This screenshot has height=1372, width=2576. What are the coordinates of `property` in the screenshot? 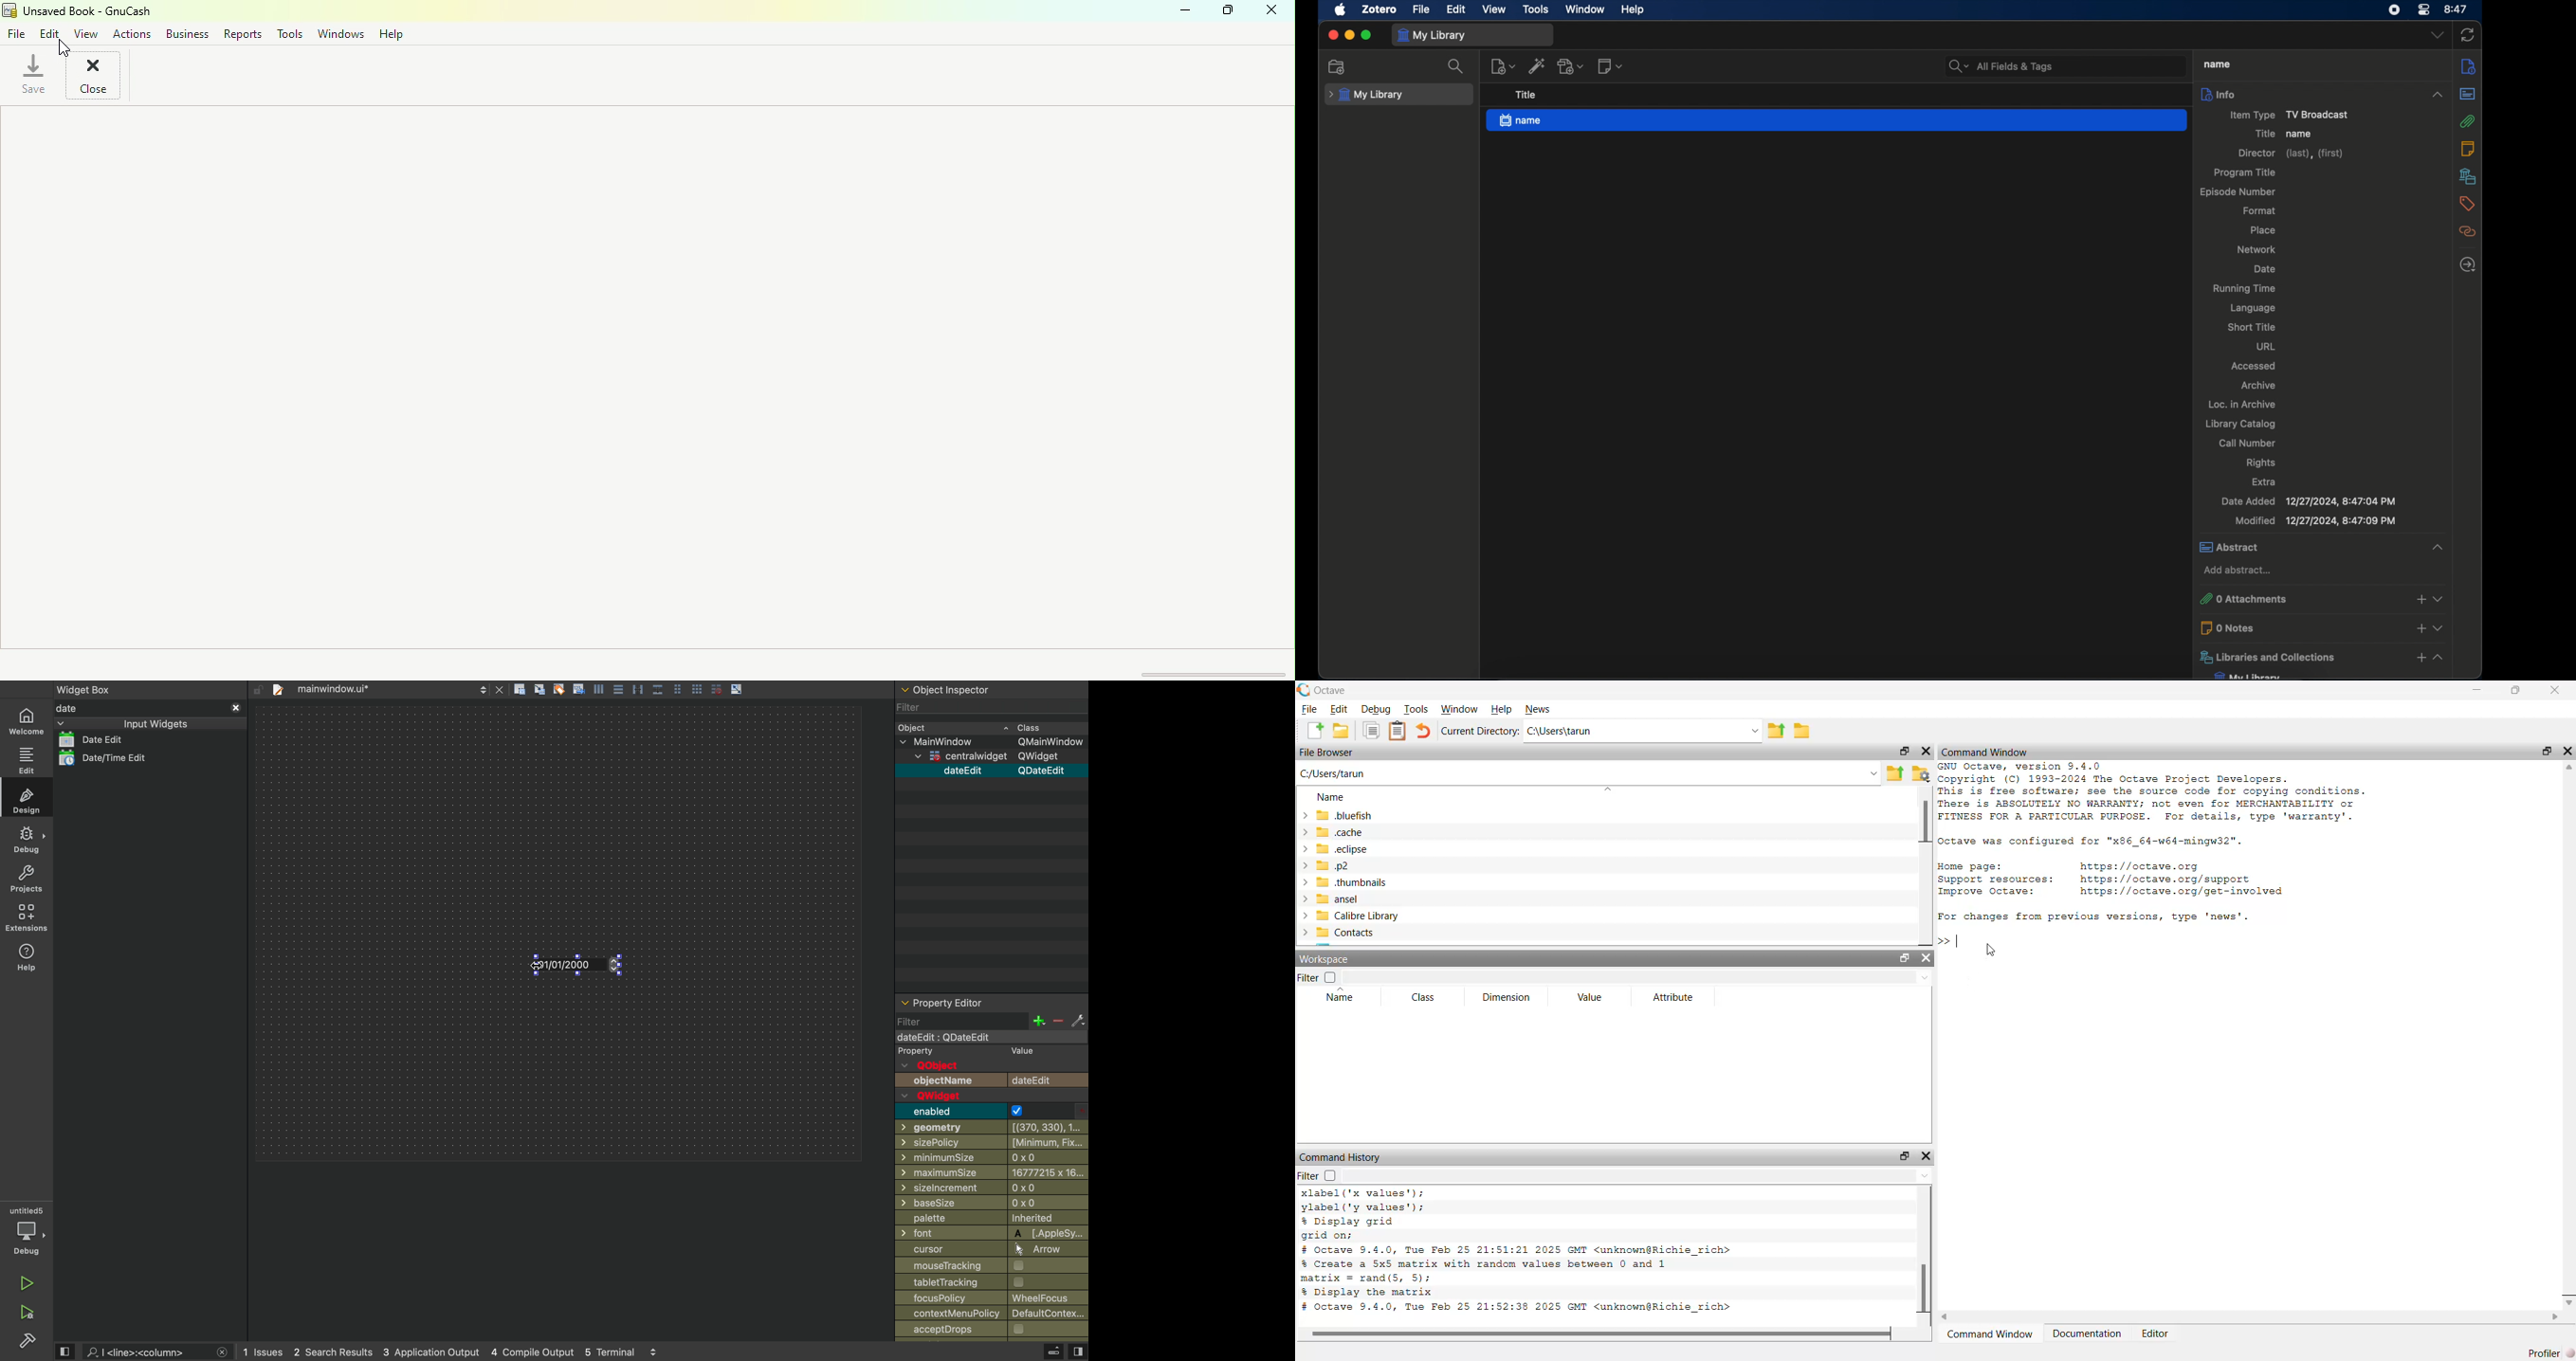 It's located at (972, 1051).